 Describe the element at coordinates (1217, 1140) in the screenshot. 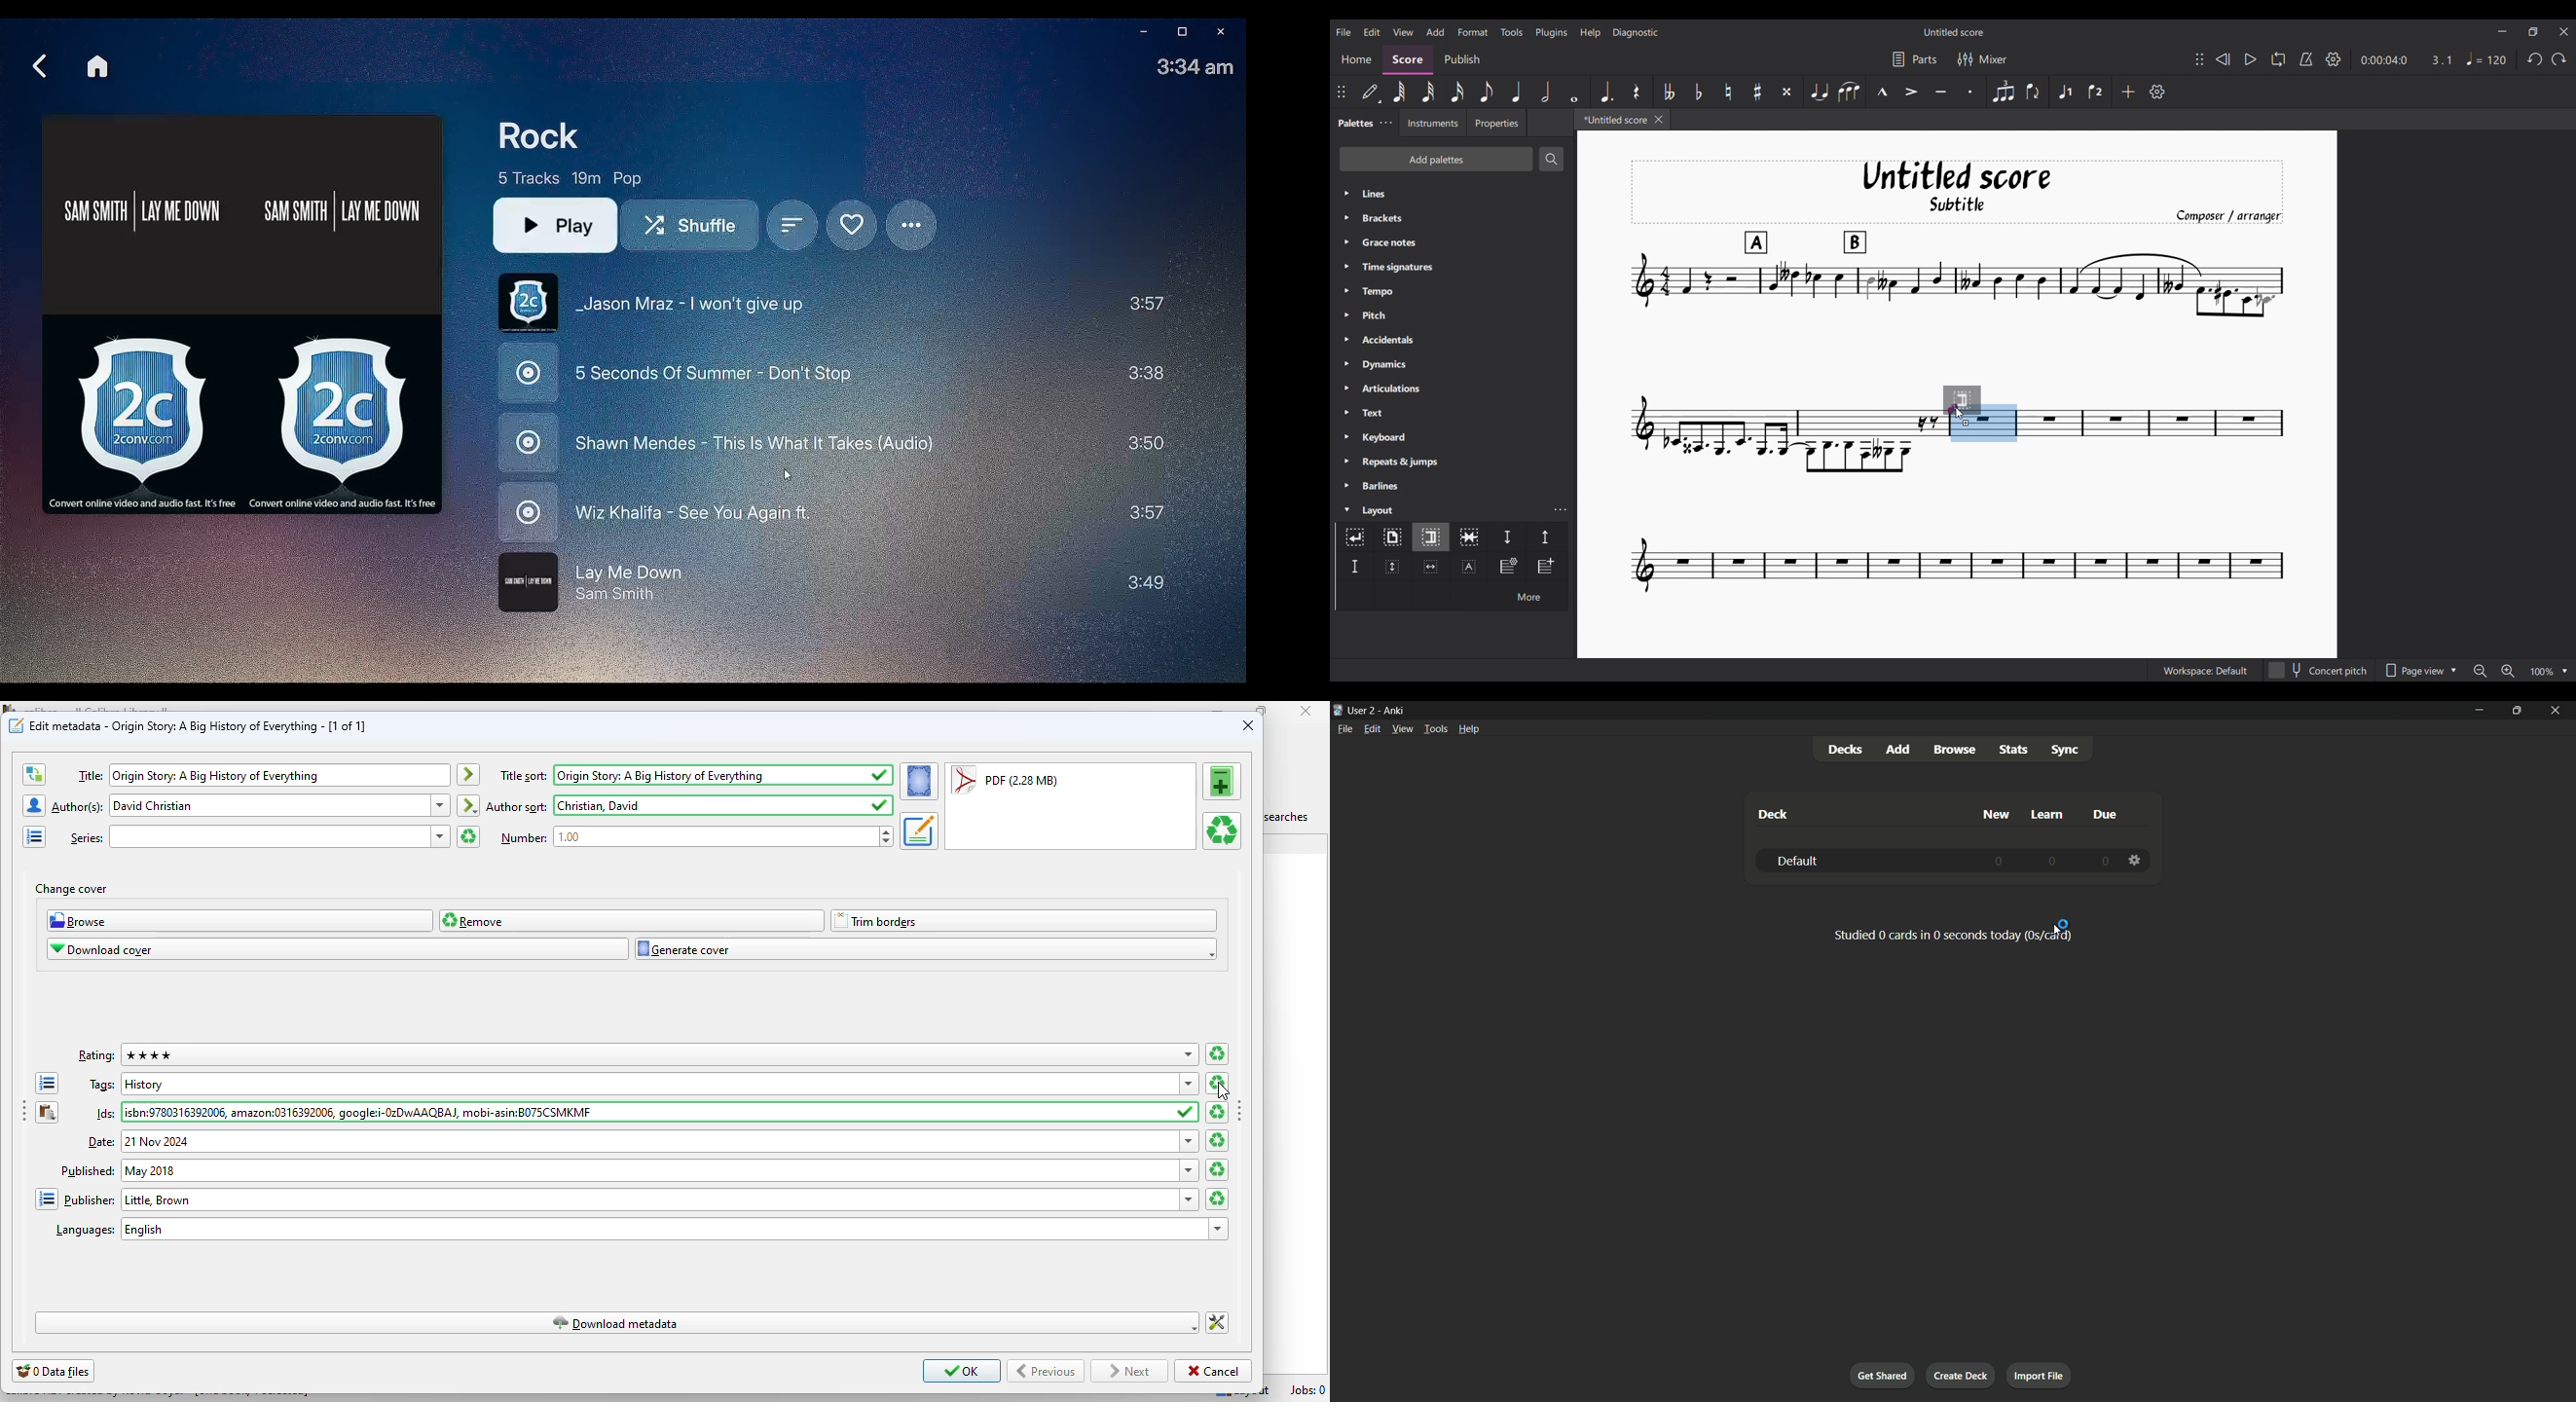

I see `clear date` at that location.